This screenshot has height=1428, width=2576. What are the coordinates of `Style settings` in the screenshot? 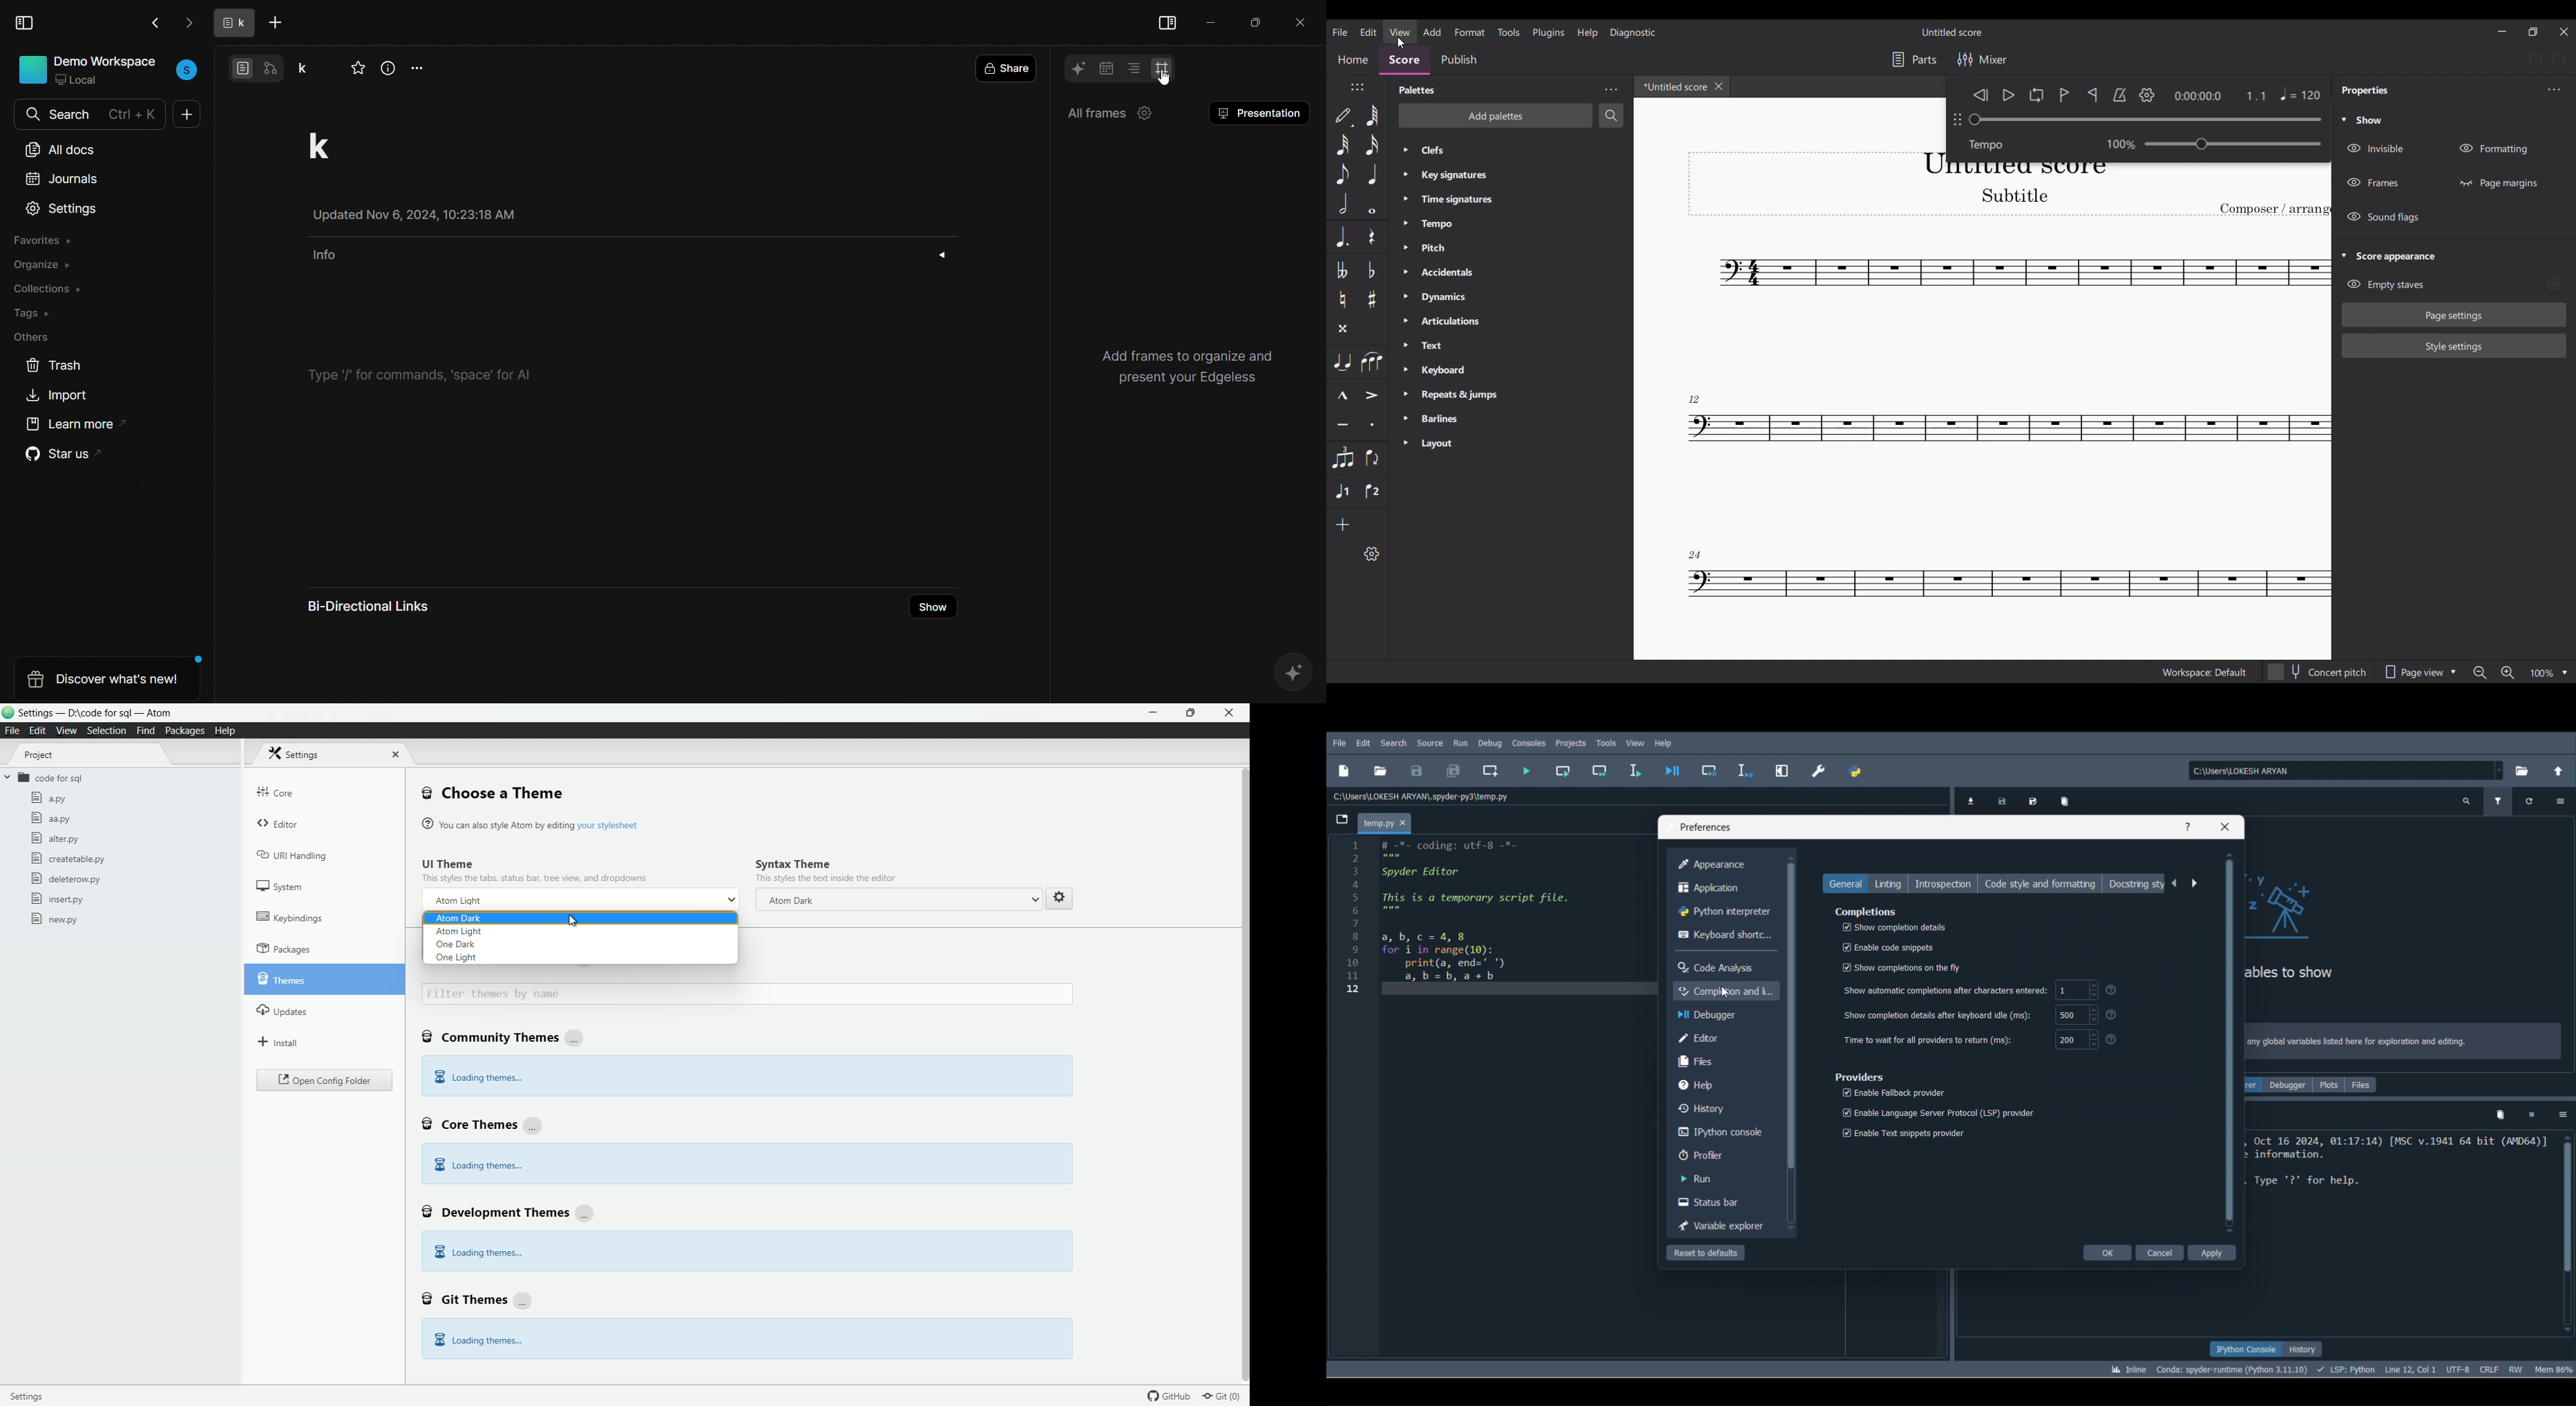 It's located at (2455, 346).